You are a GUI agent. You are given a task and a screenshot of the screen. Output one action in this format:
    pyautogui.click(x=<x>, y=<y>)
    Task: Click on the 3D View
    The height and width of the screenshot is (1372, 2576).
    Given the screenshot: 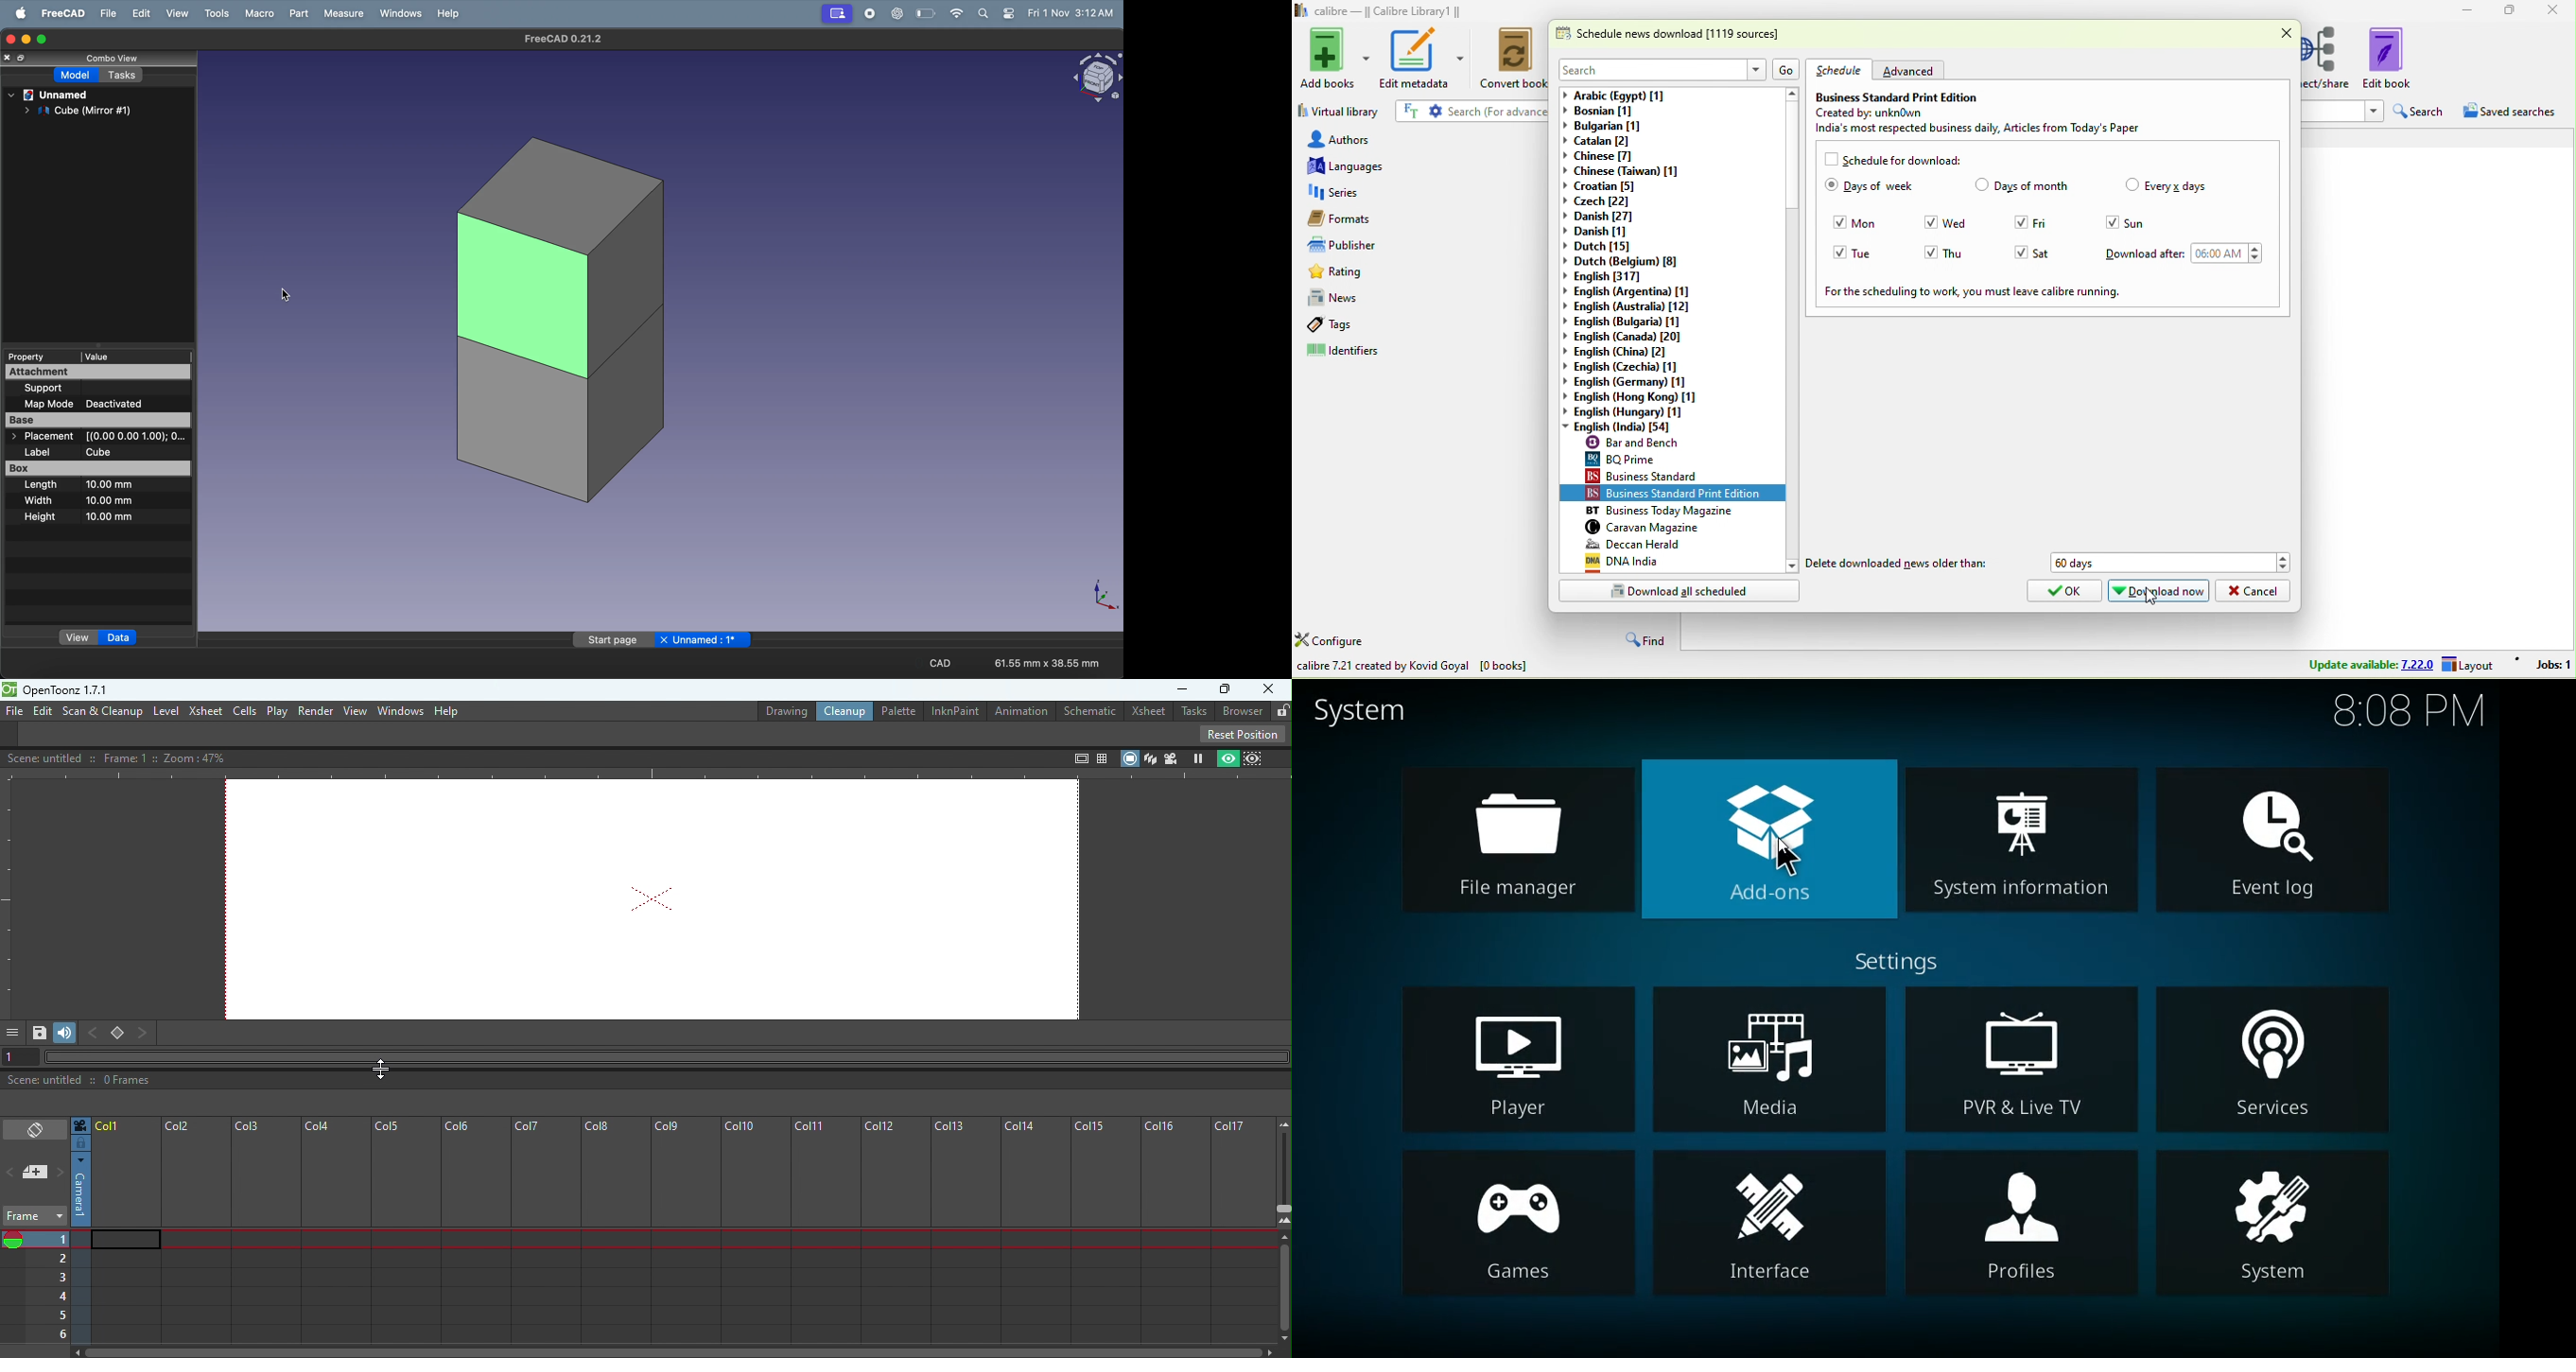 What is the action you would take?
    pyautogui.click(x=1150, y=756)
    